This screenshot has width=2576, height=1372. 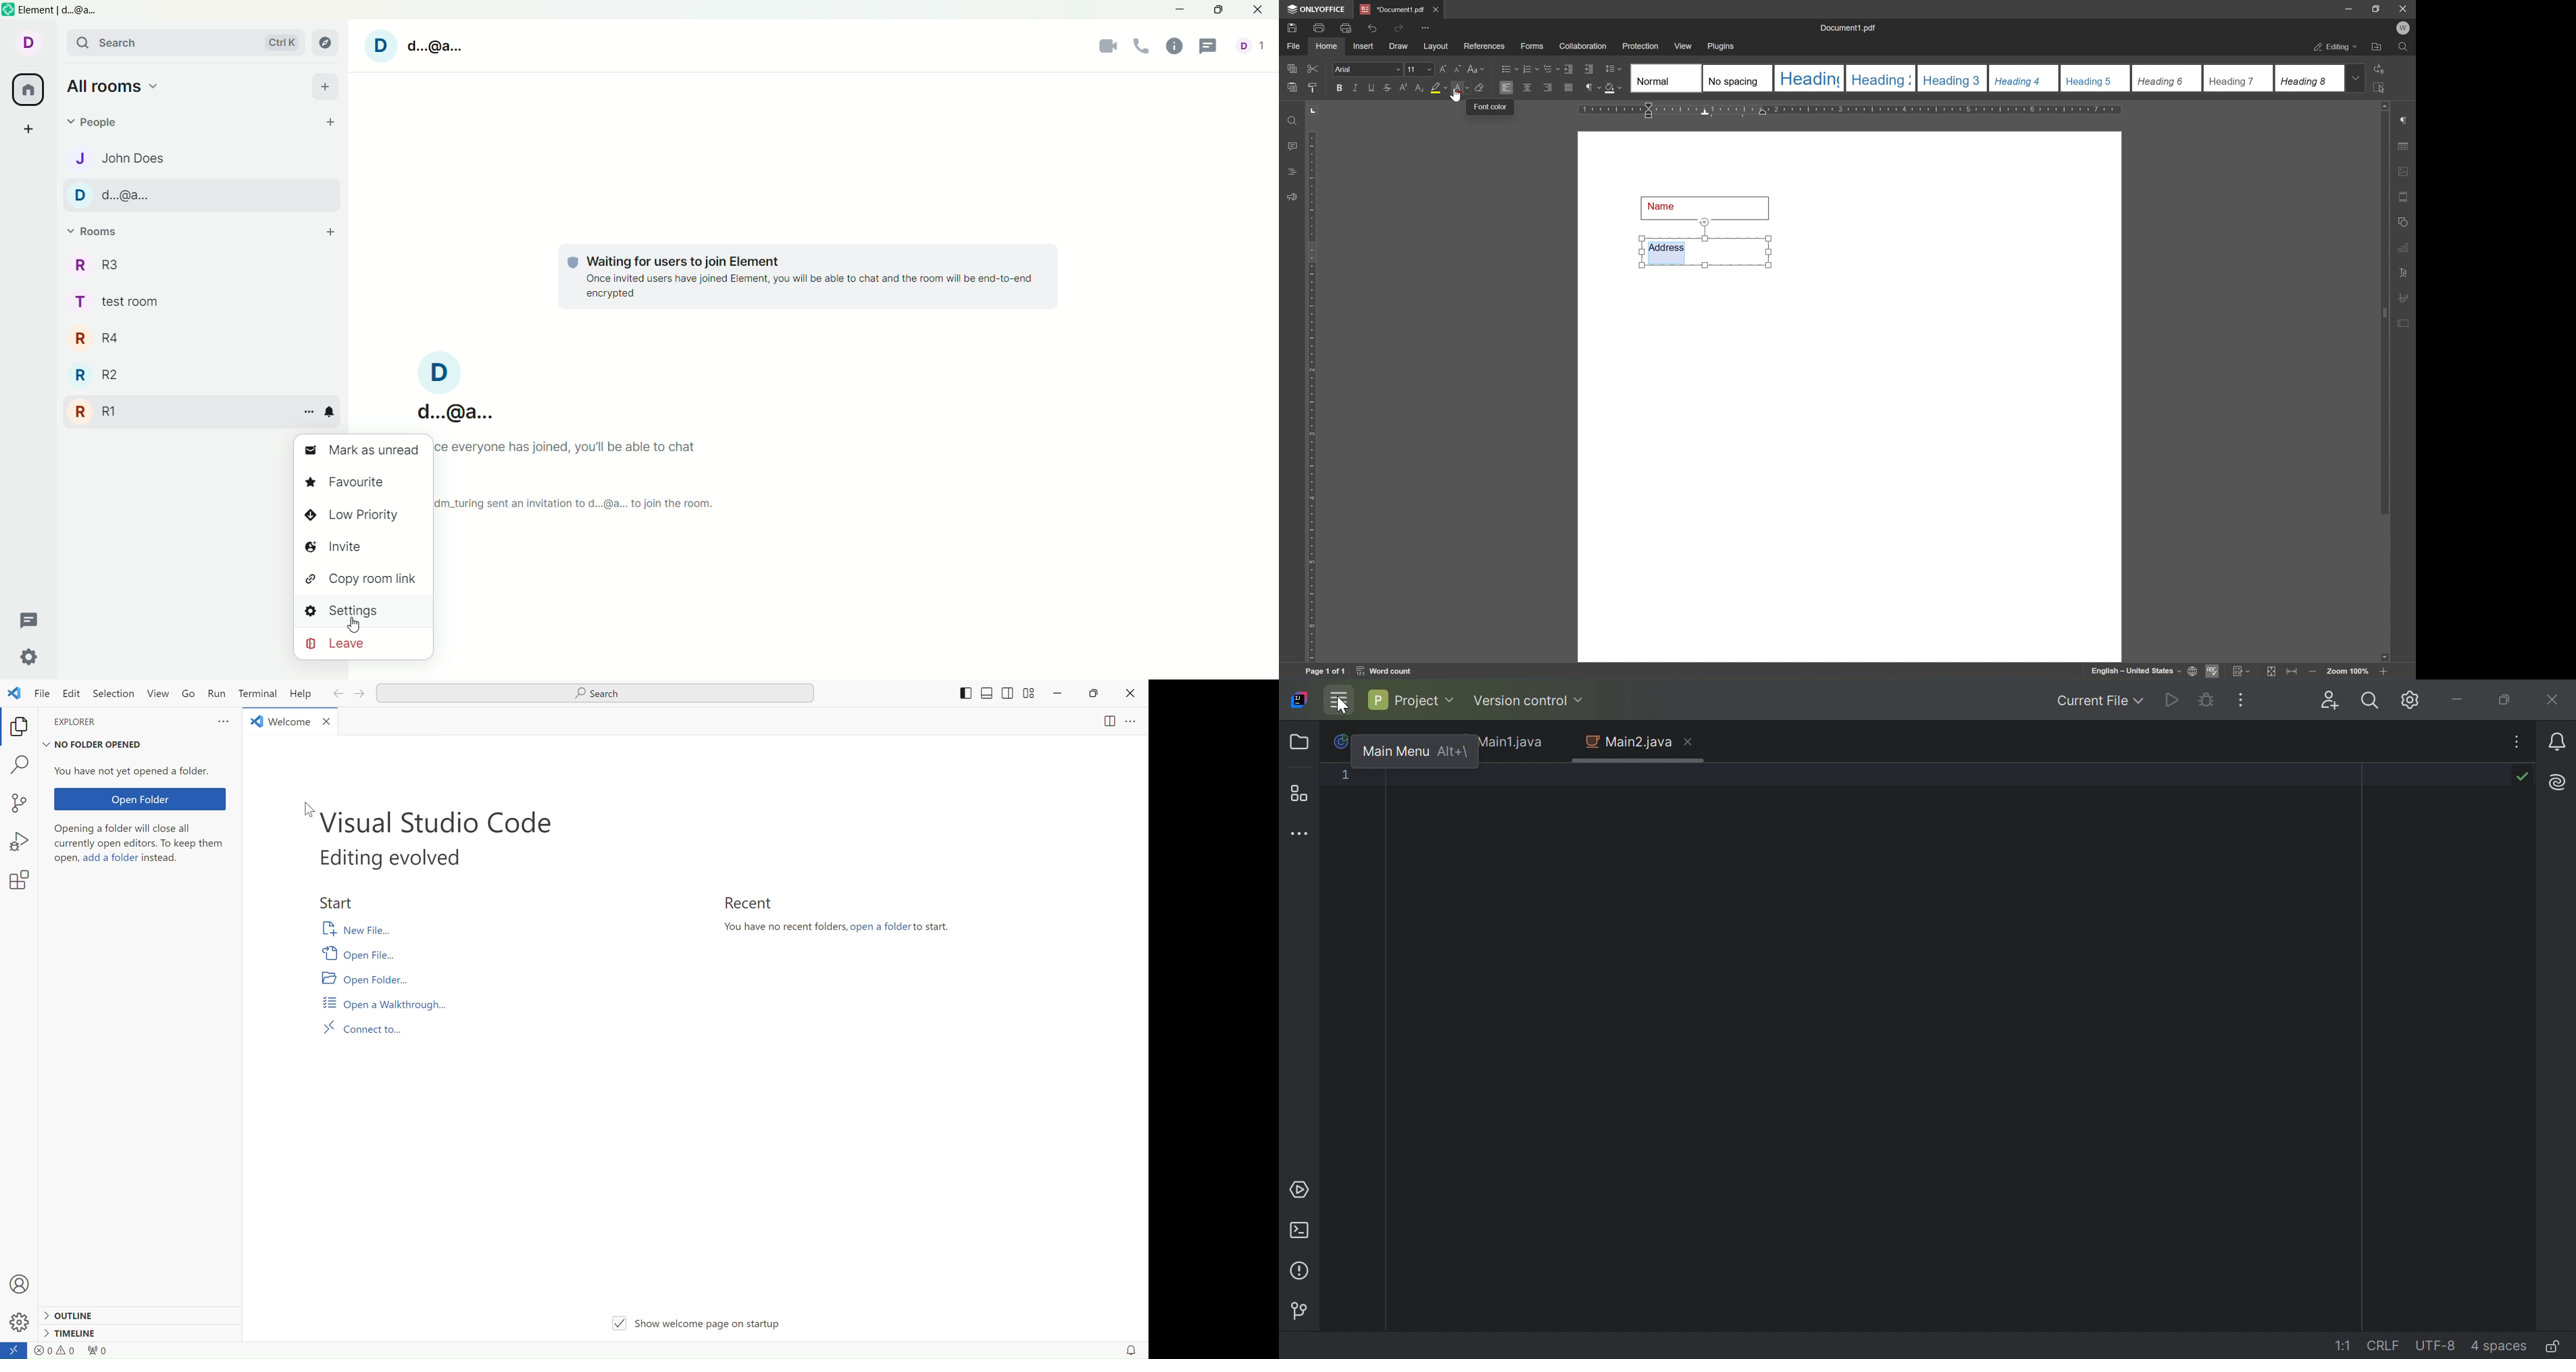 What do you see at coordinates (2272, 672) in the screenshot?
I see `fit to page` at bounding box center [2272, 672].